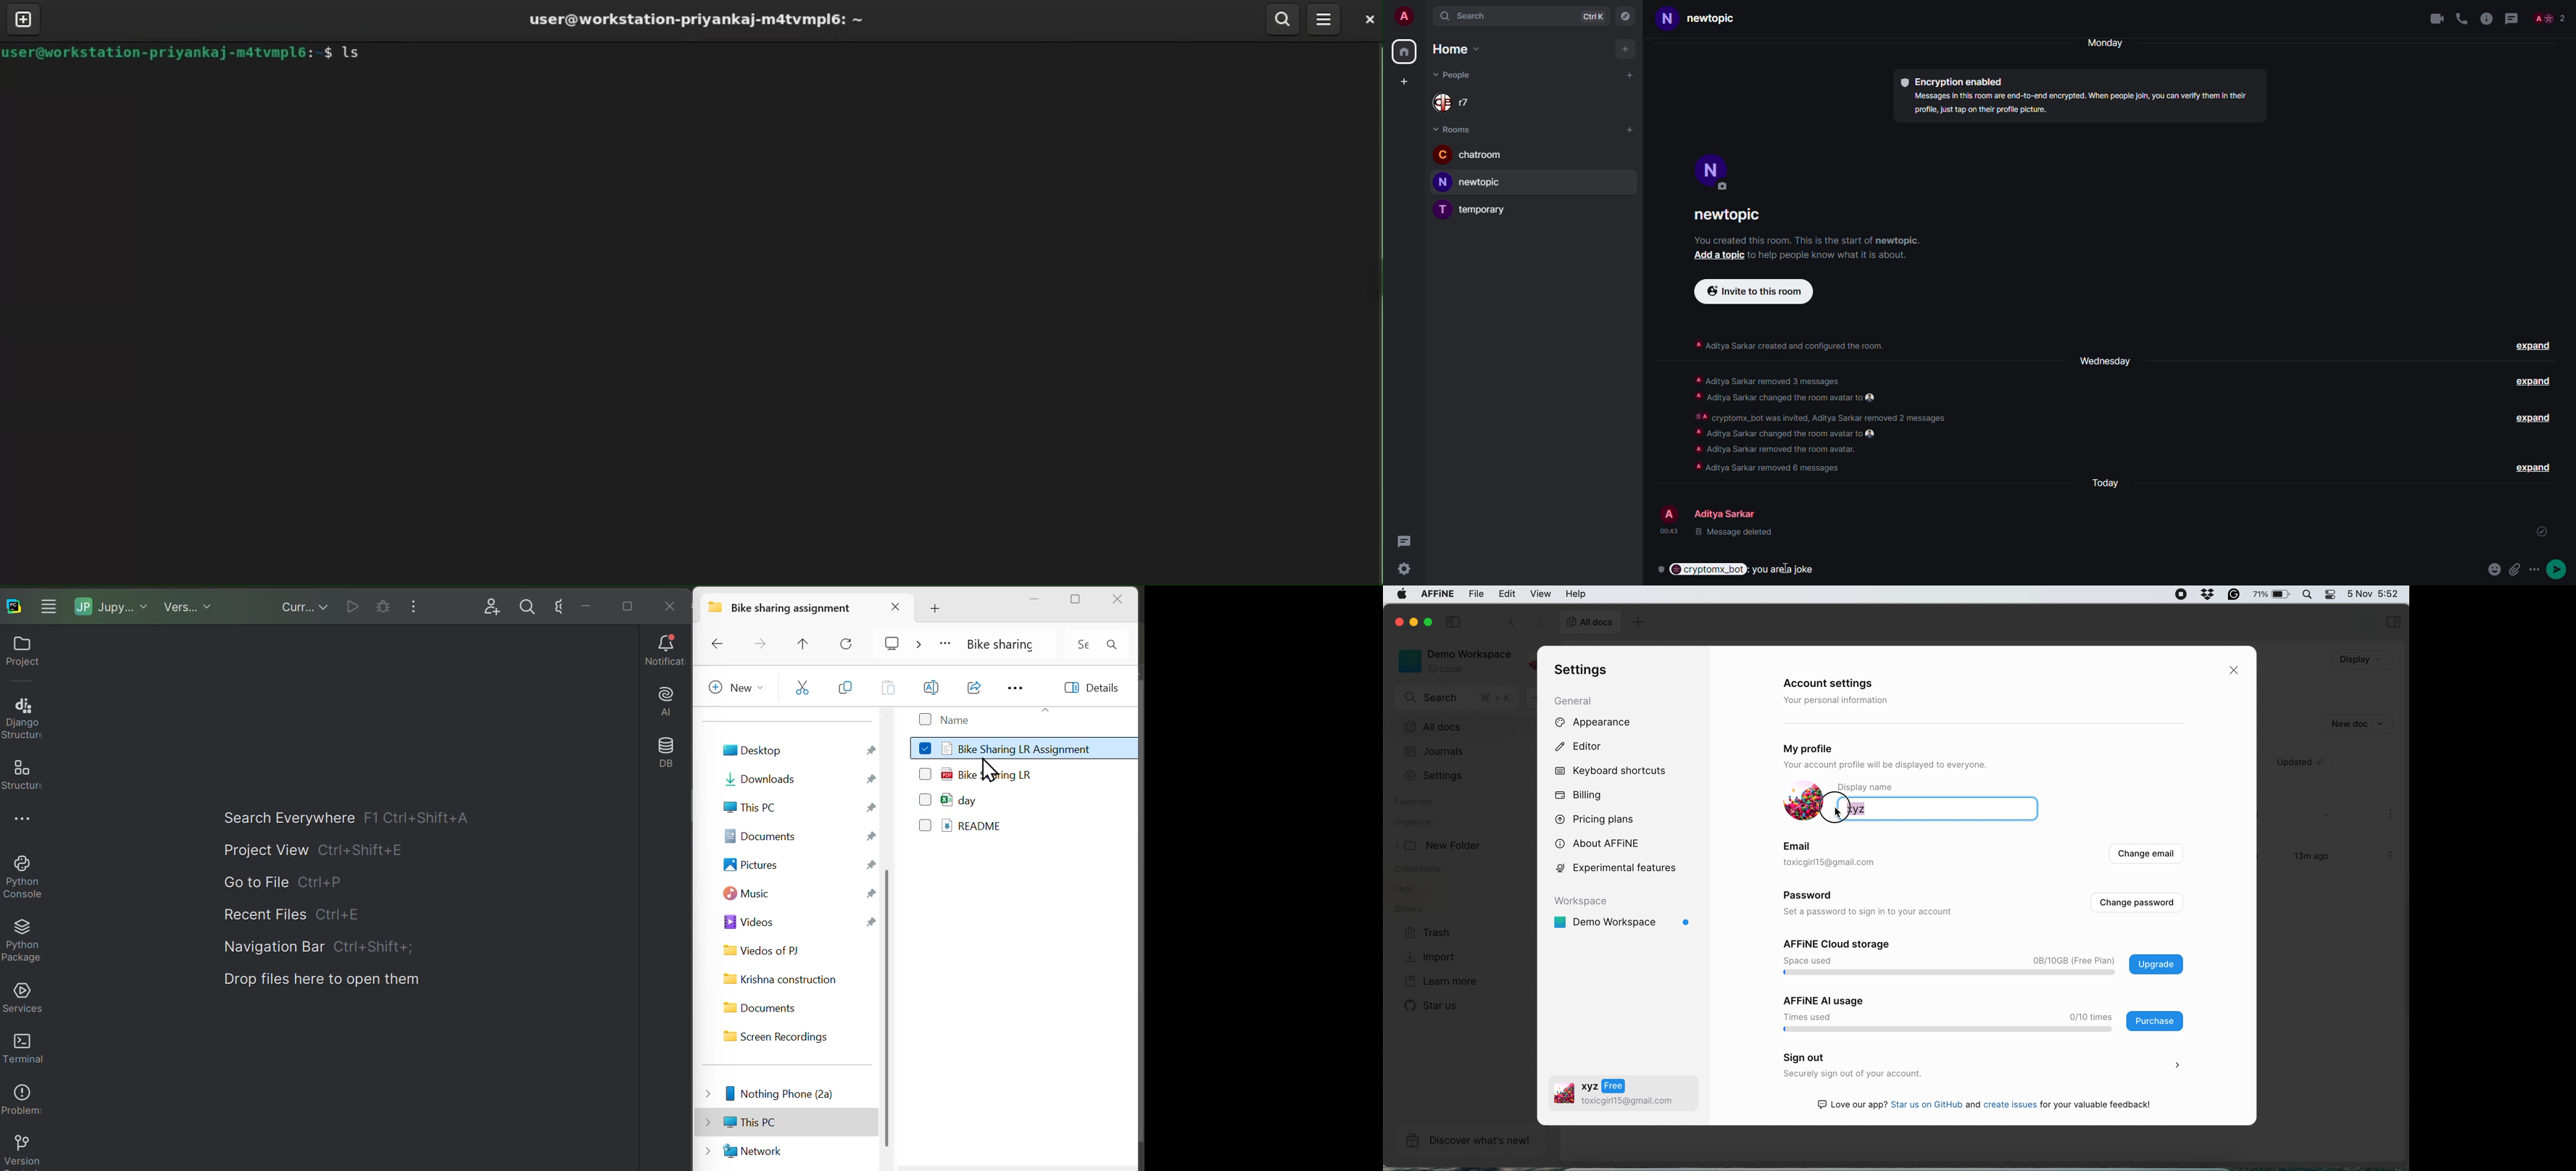 Image resolution: width=2576 pixels, height=1176 pixels. I want to click on day, so click(2103, 360).